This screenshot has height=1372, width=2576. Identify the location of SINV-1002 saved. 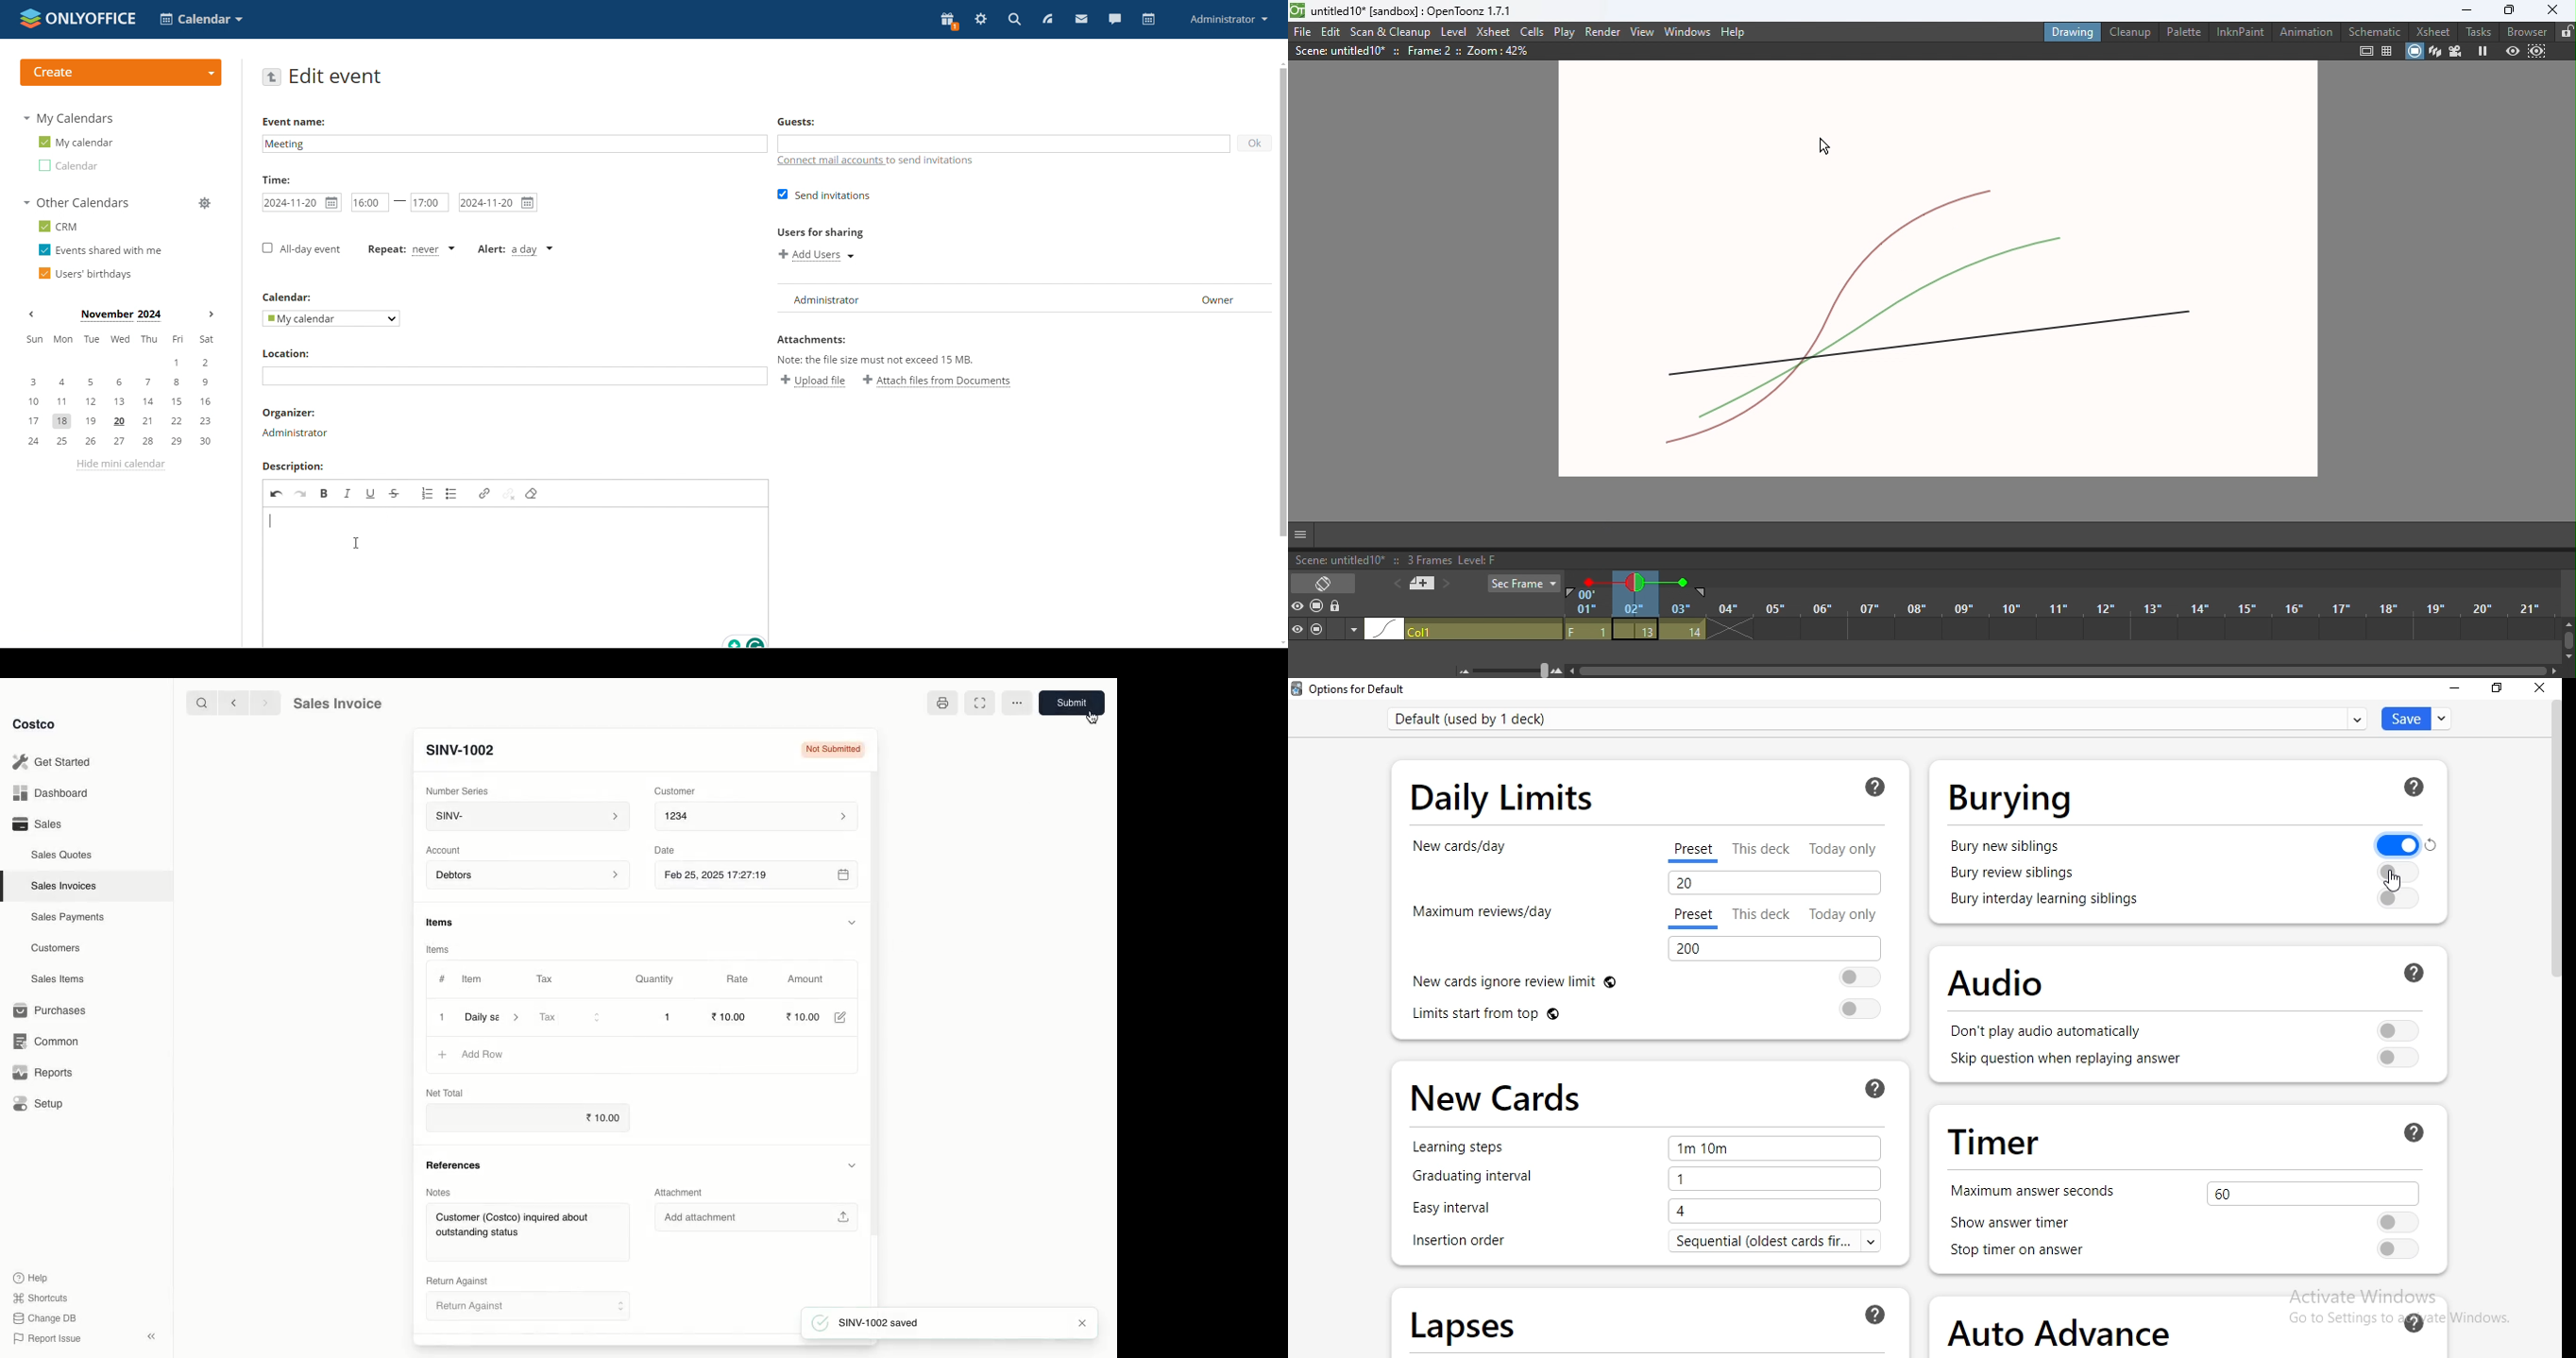
(872, 1324).